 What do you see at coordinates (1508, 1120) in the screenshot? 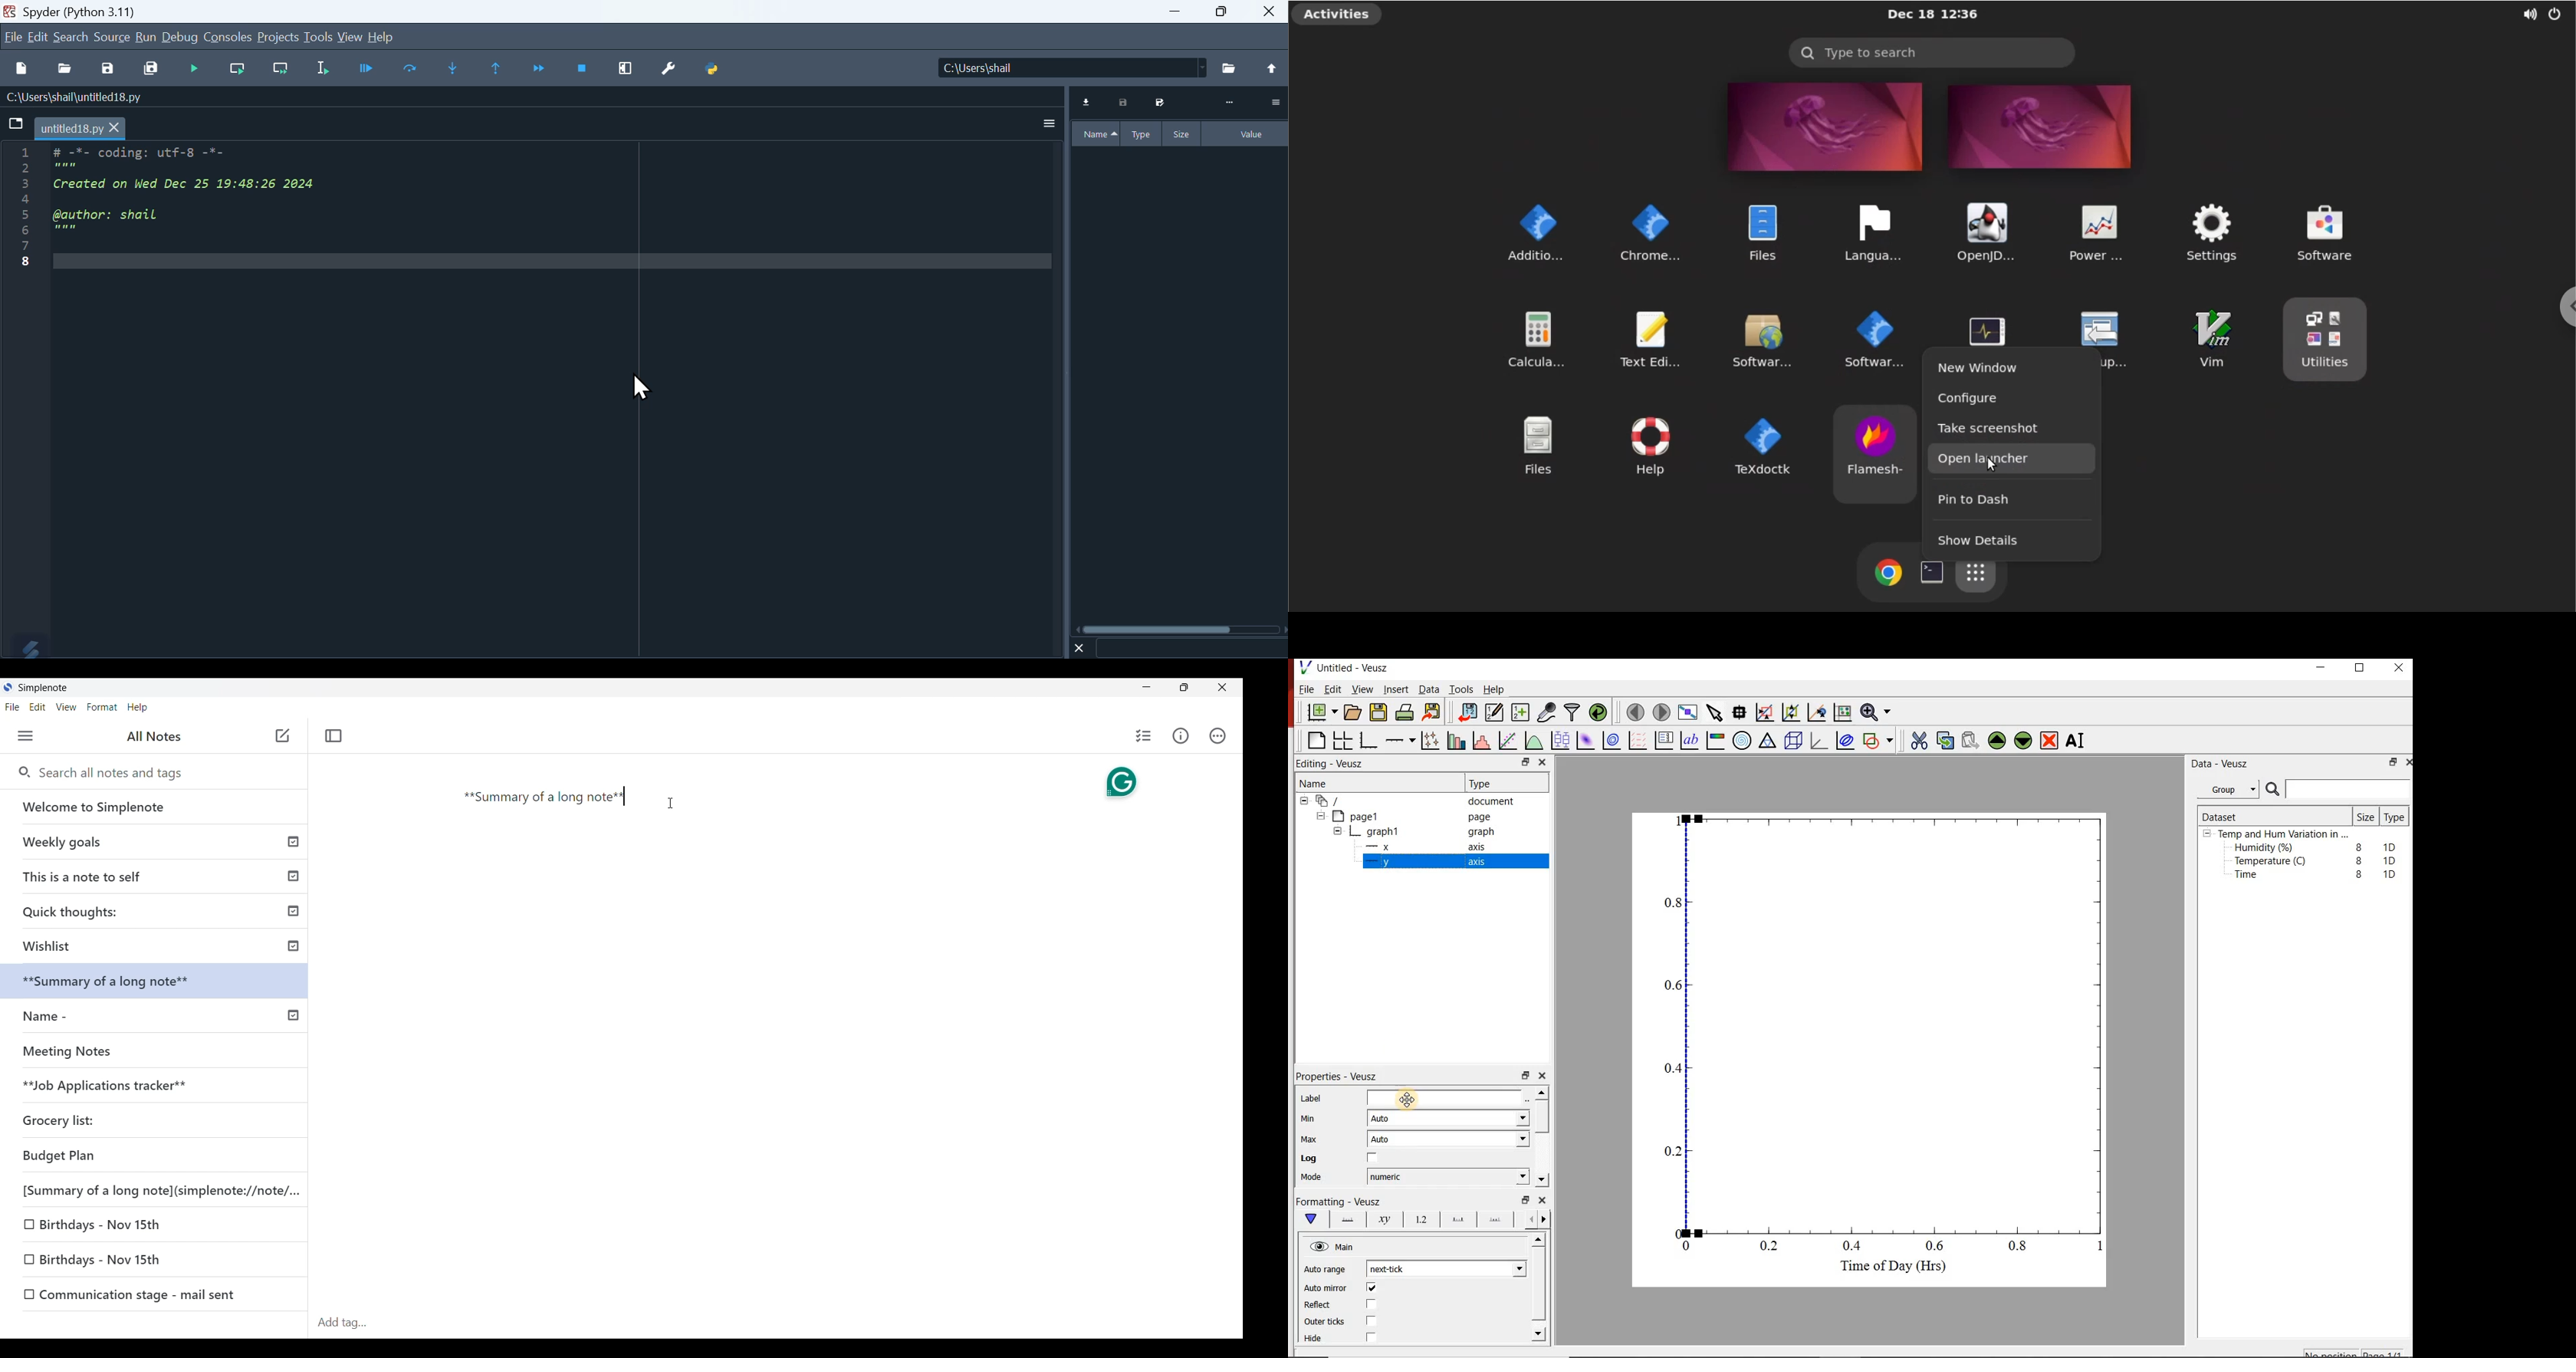
I see `Min dropdown` at bounding box center [1508, 1120].